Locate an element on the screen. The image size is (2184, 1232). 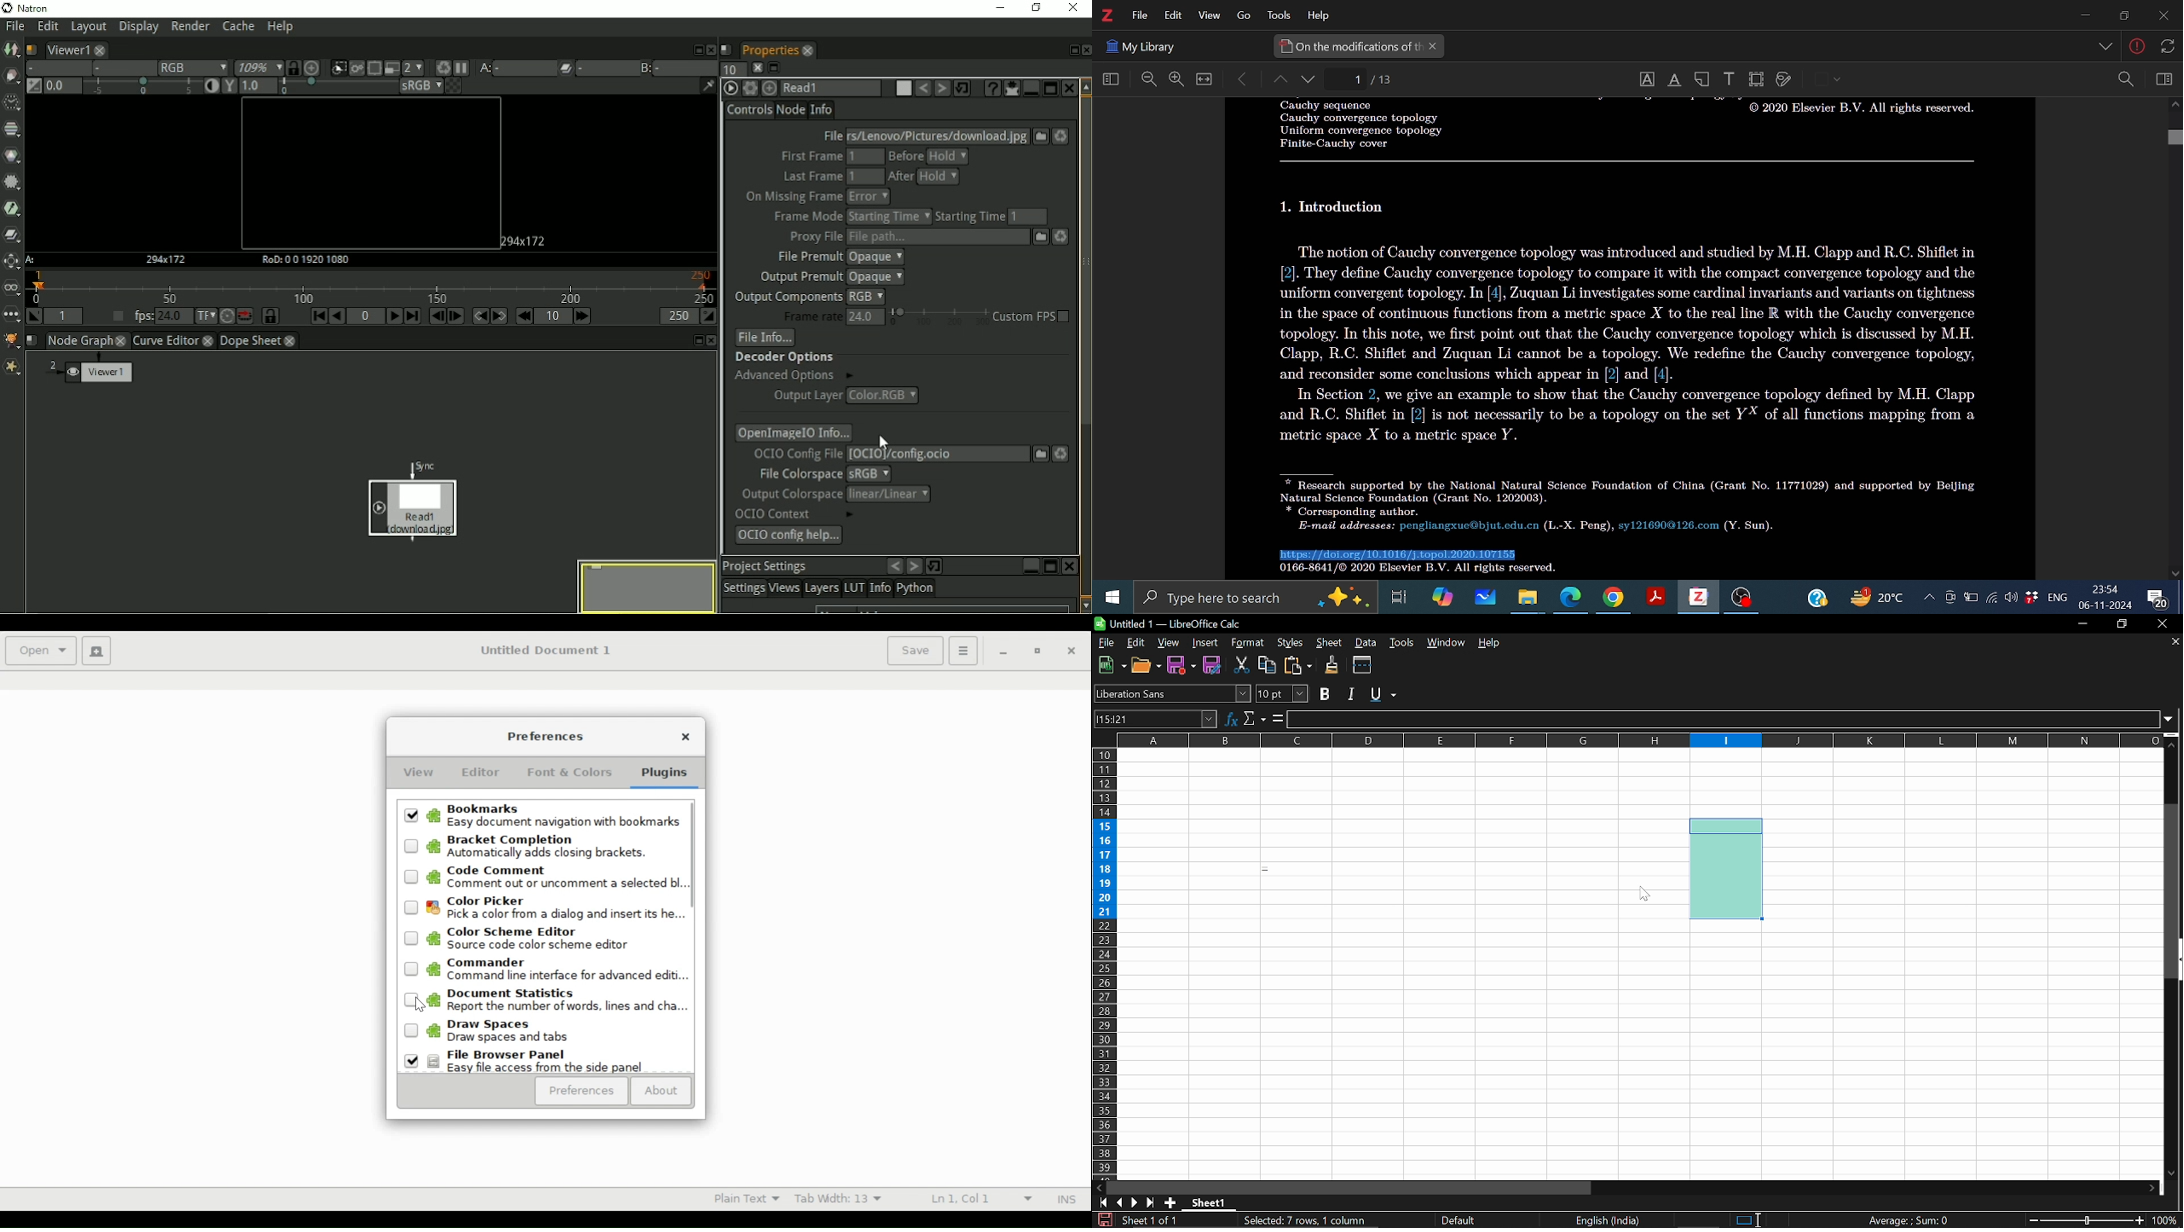
Current tab is located at coordinates (1349, 46).